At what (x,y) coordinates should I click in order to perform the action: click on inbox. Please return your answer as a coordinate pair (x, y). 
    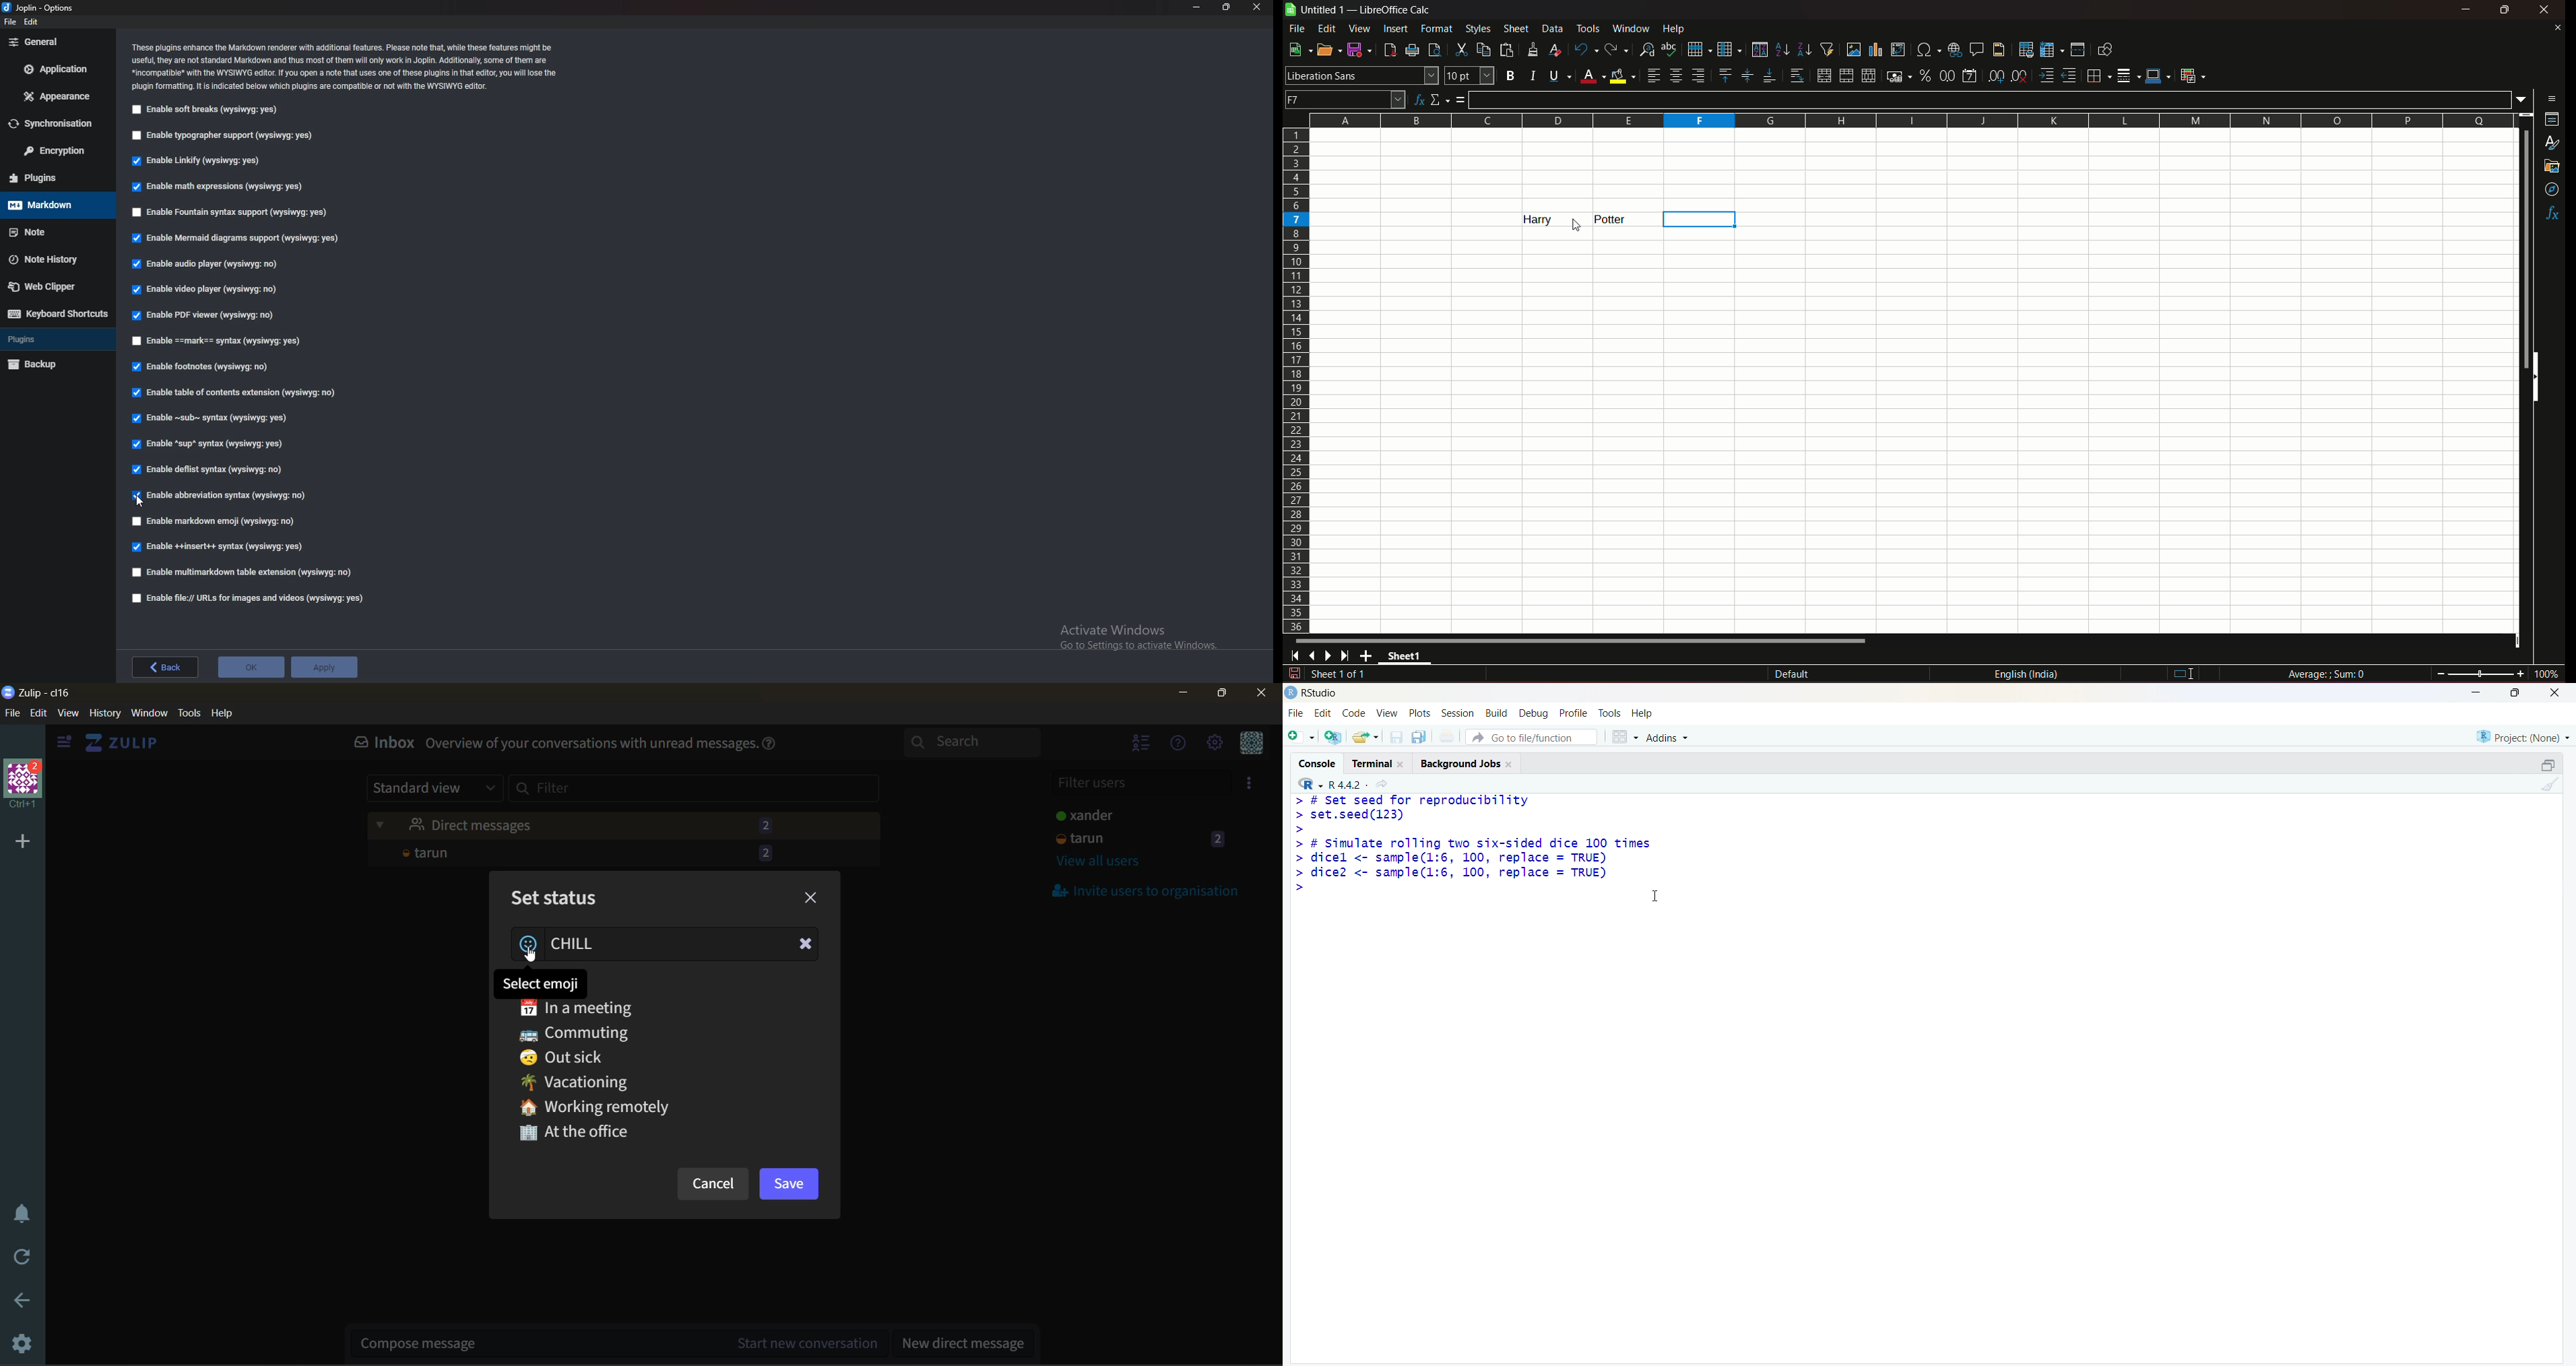
    Looking at the image, I should click on (380, 744).